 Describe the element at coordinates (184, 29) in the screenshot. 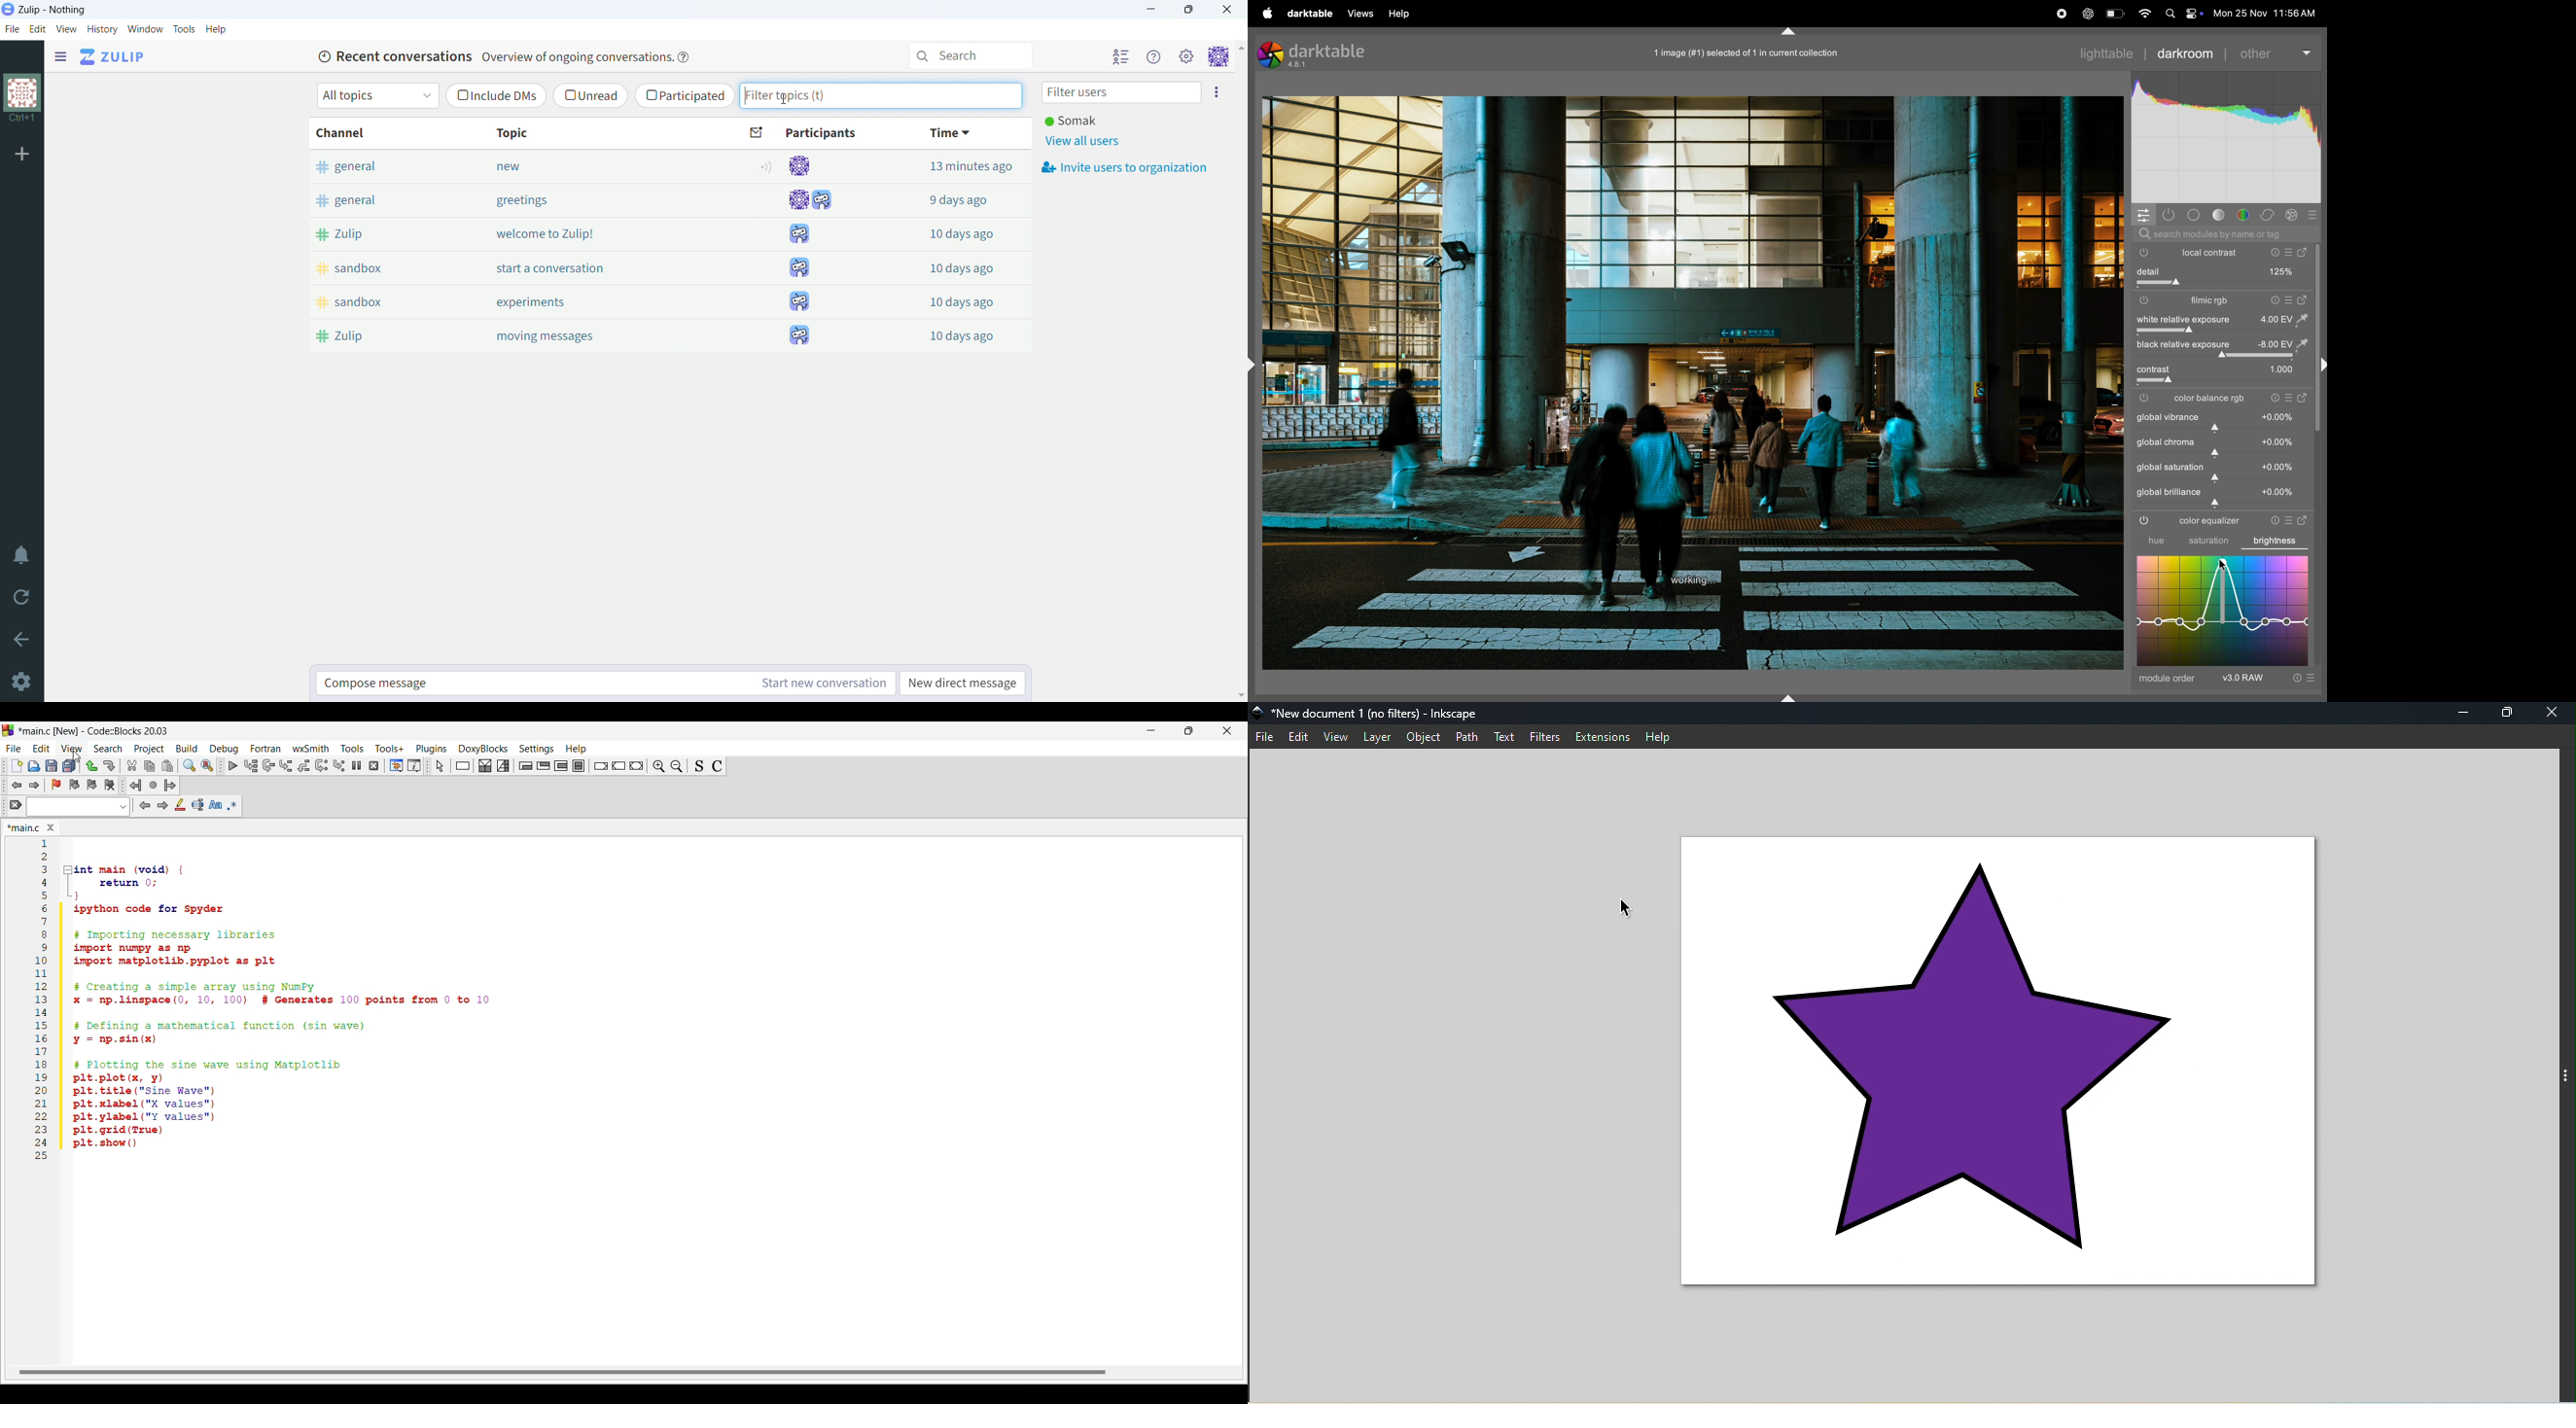

I see `tools` at that location.